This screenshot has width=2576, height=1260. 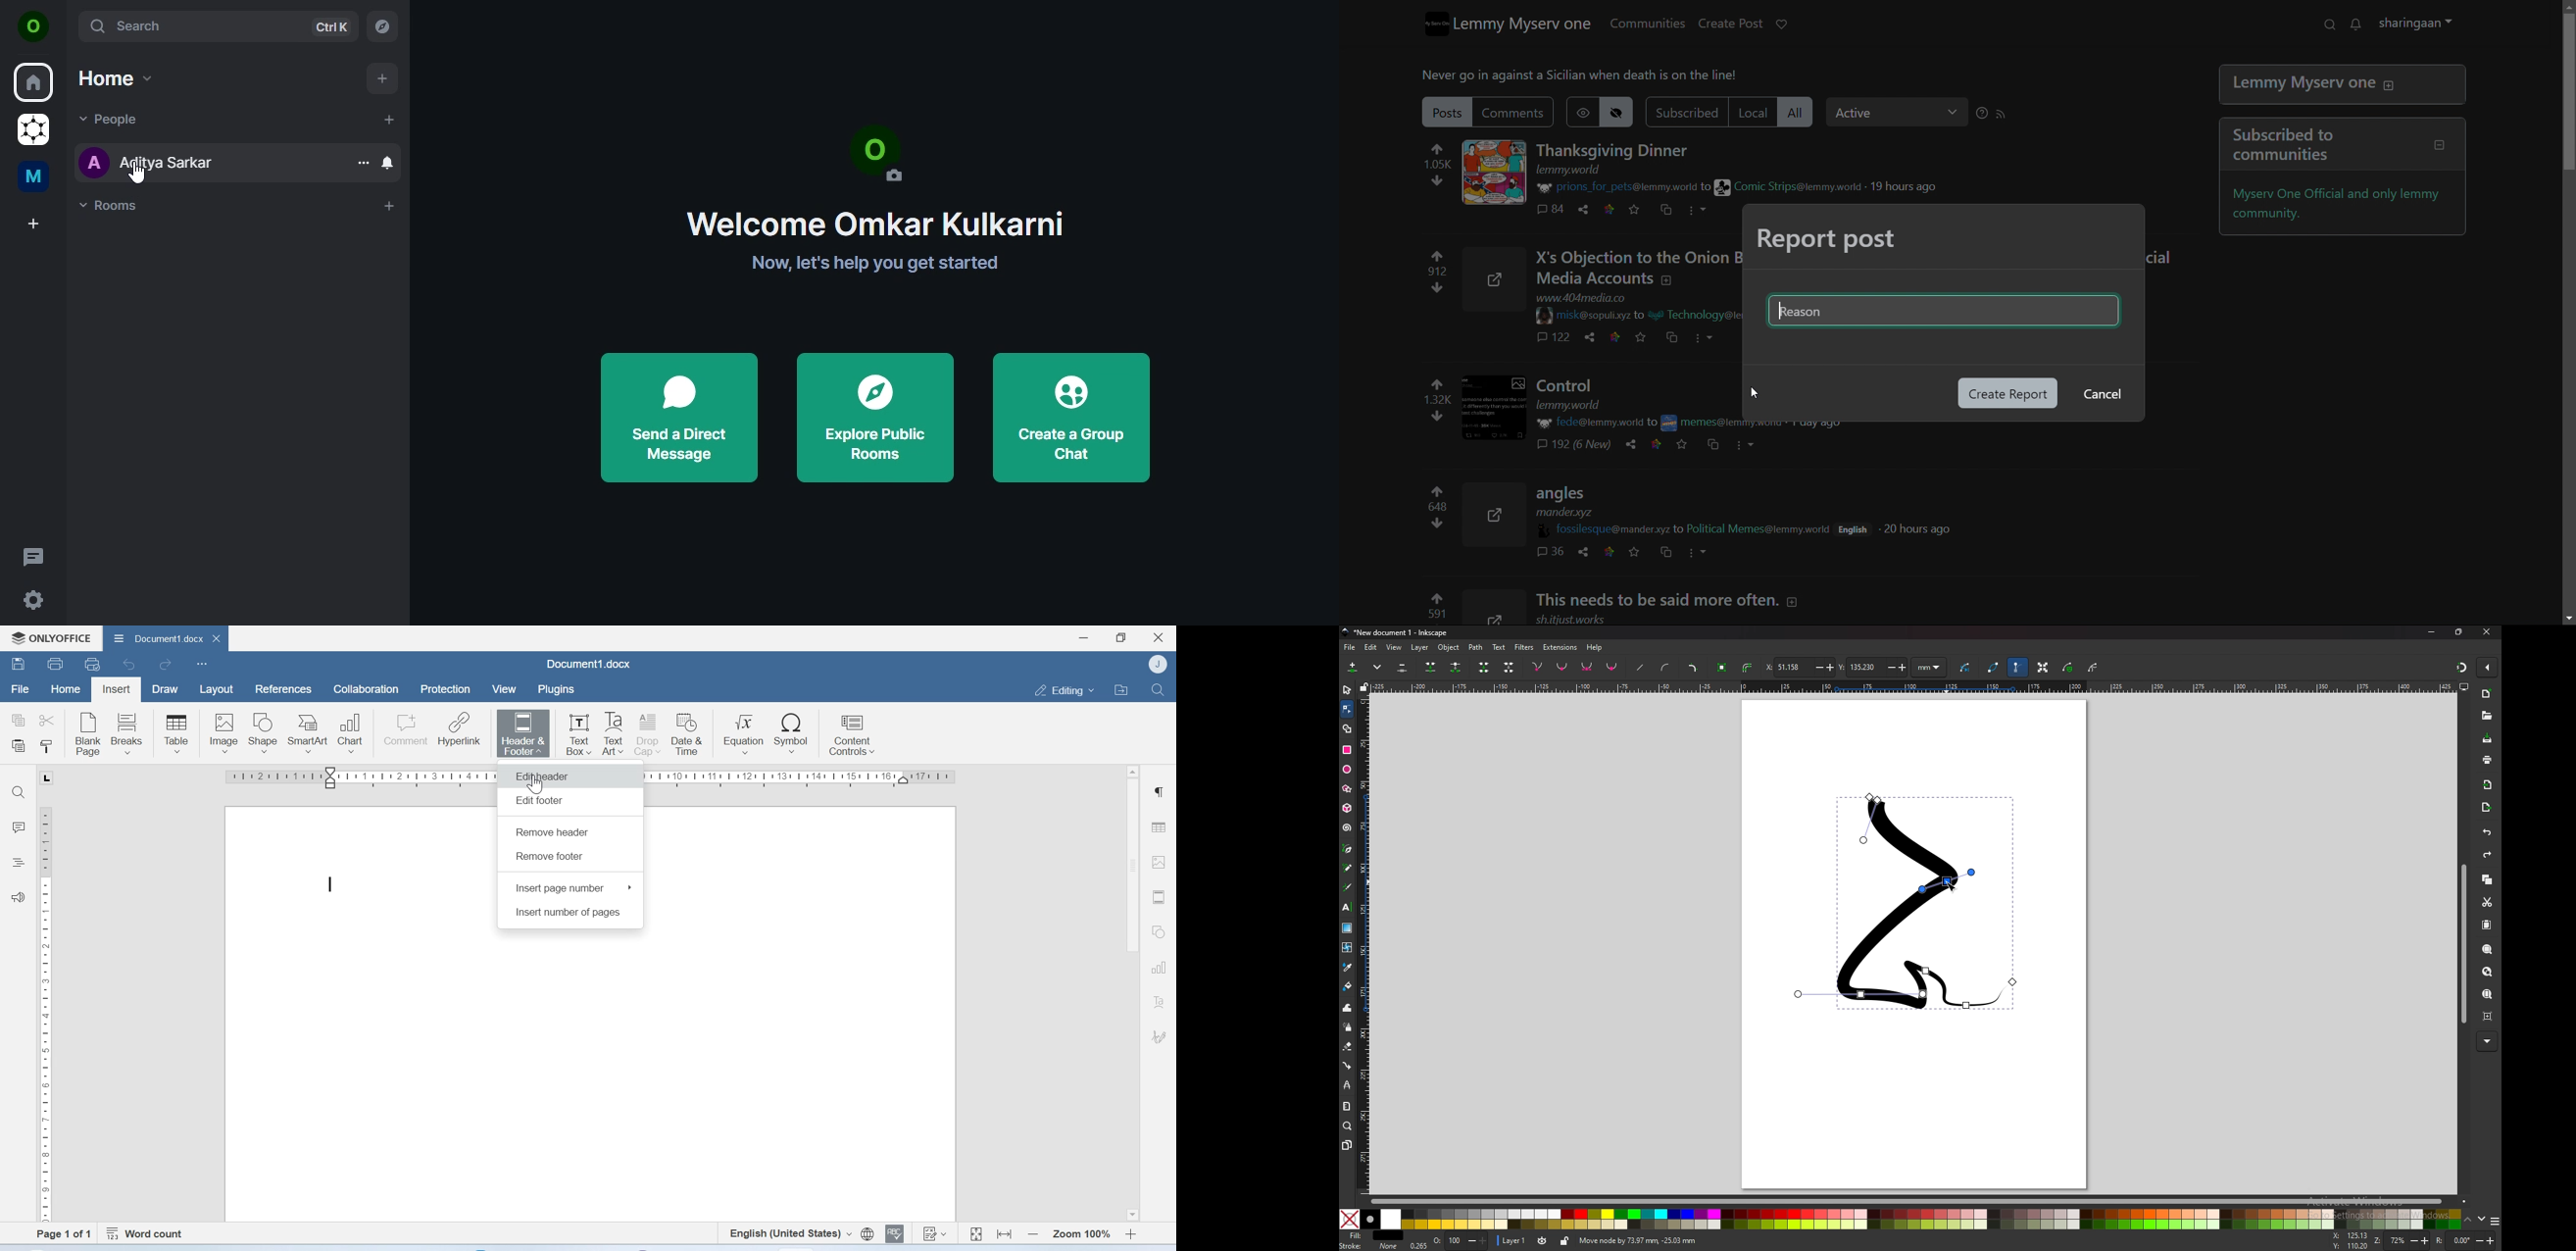 I want to click on Table, so click(x=1161, y=824).